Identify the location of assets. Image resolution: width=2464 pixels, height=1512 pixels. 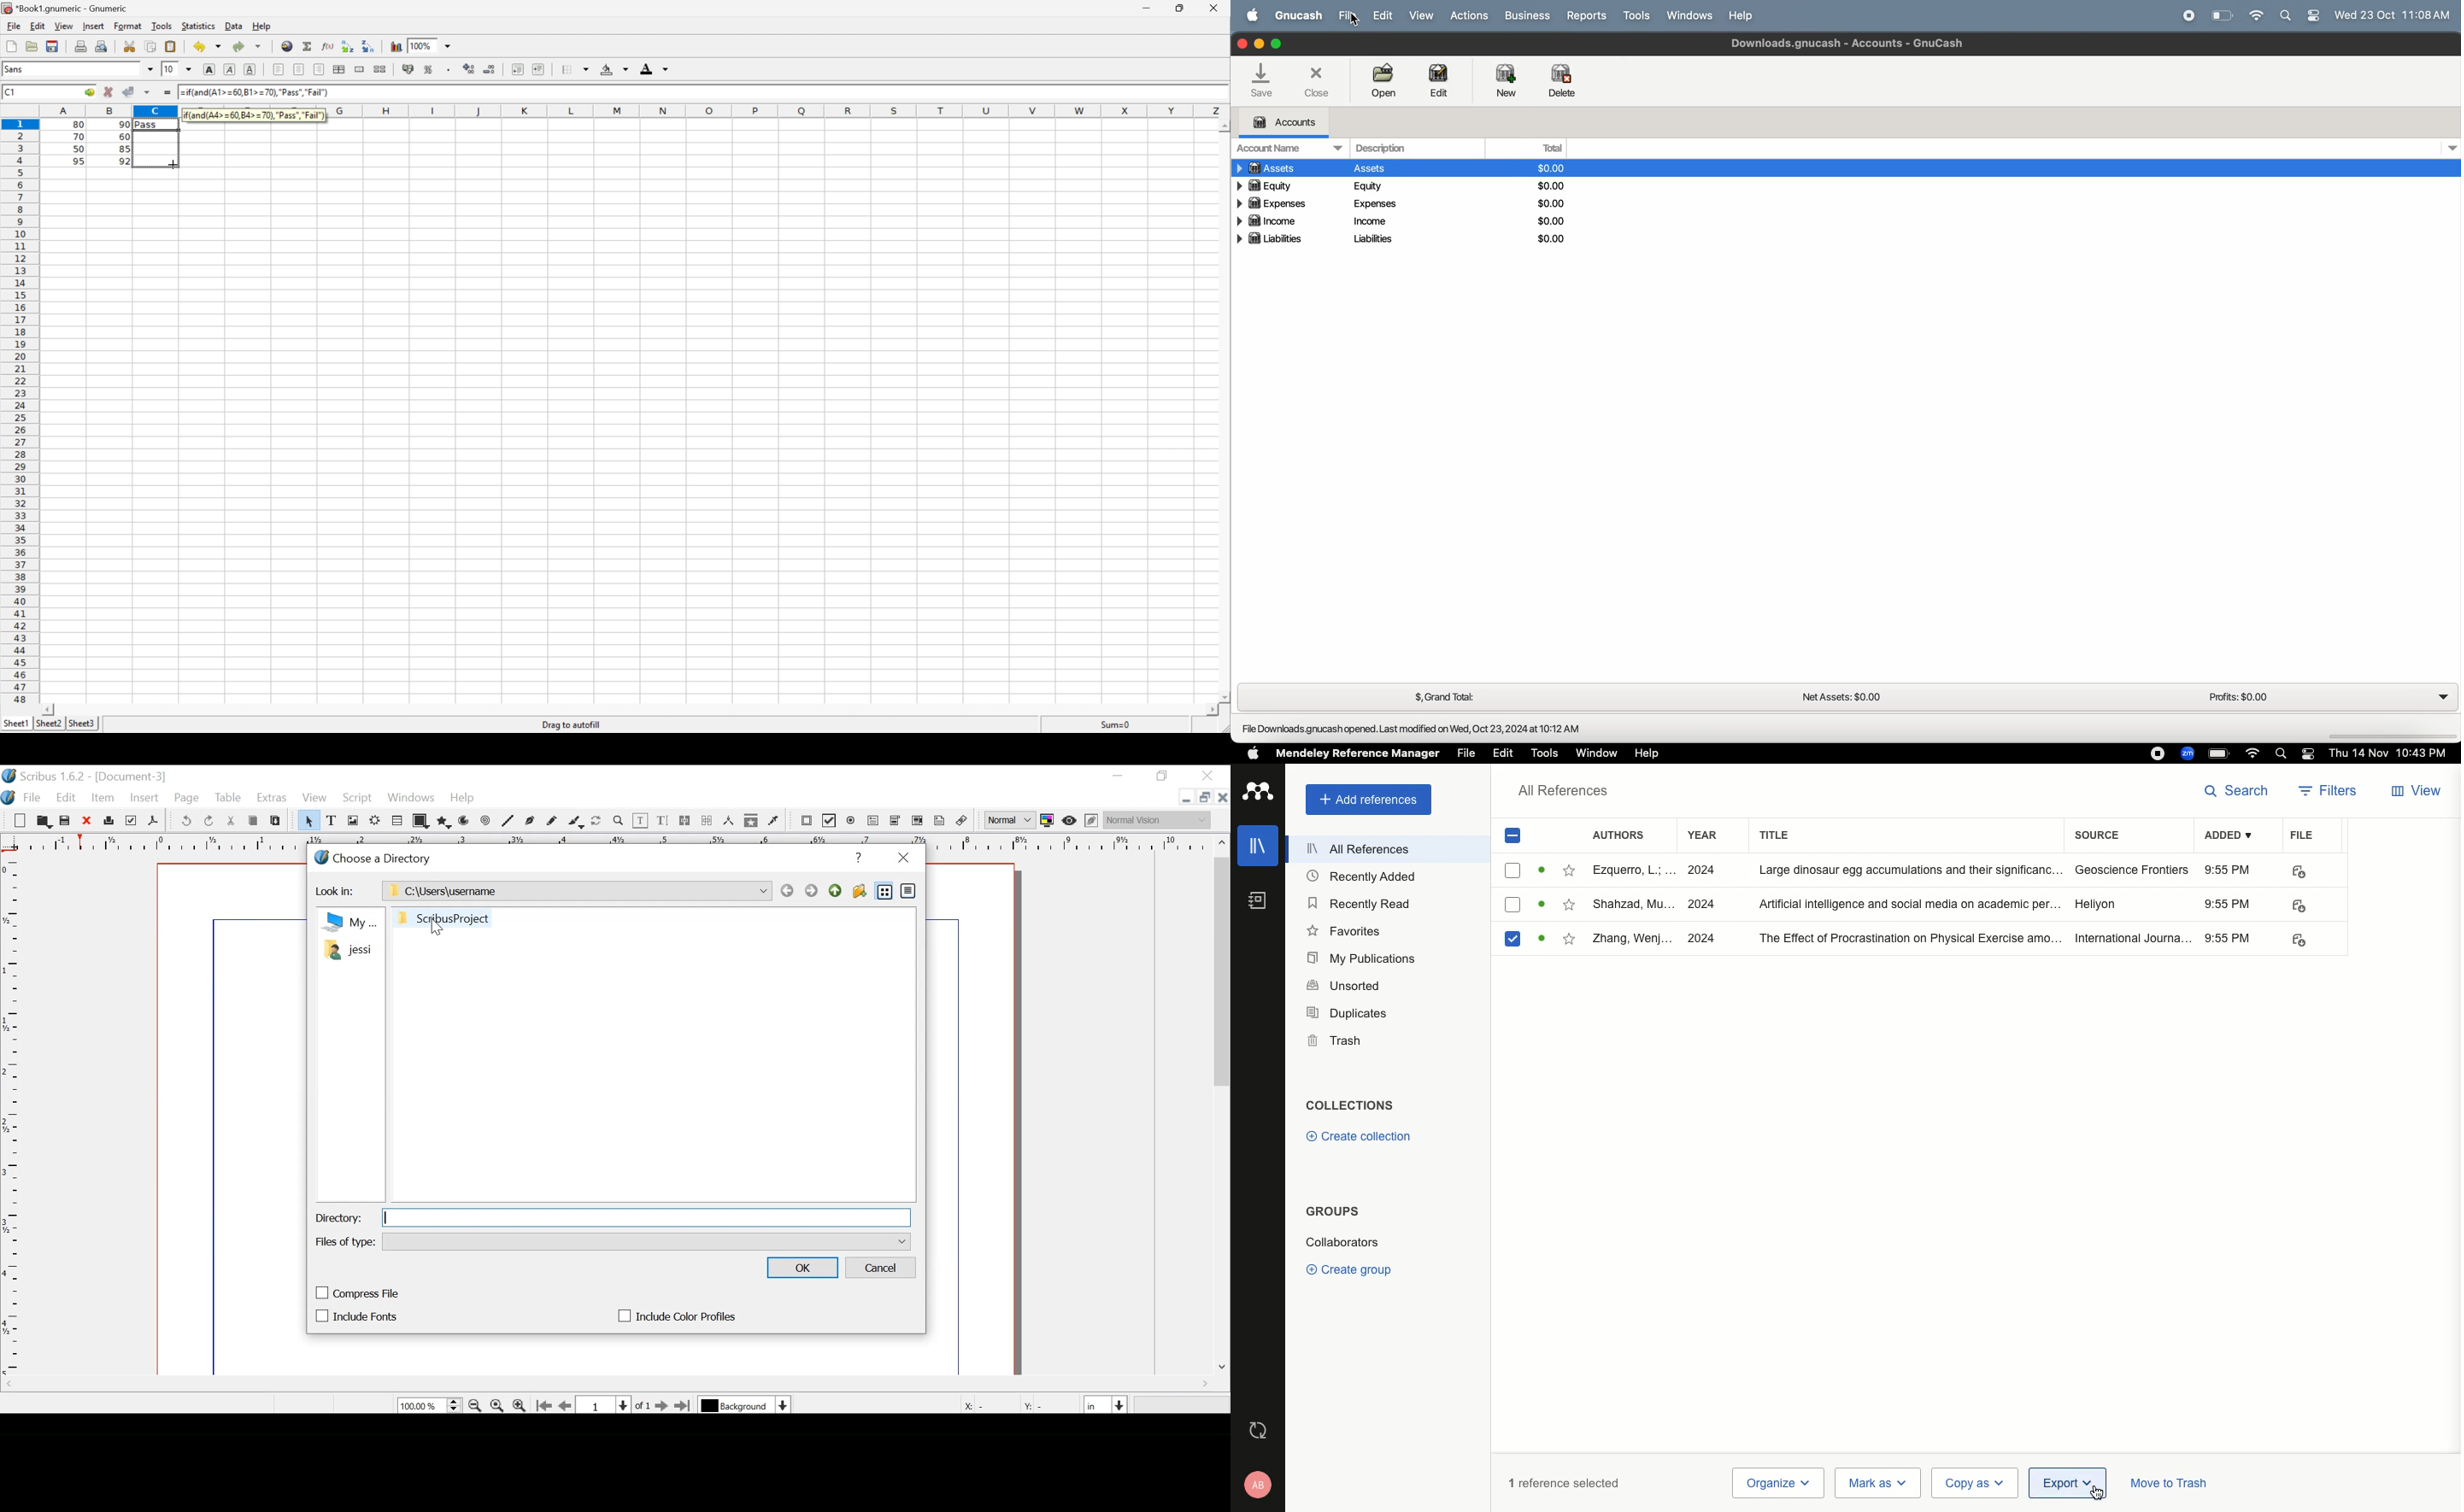
(1274, 168).